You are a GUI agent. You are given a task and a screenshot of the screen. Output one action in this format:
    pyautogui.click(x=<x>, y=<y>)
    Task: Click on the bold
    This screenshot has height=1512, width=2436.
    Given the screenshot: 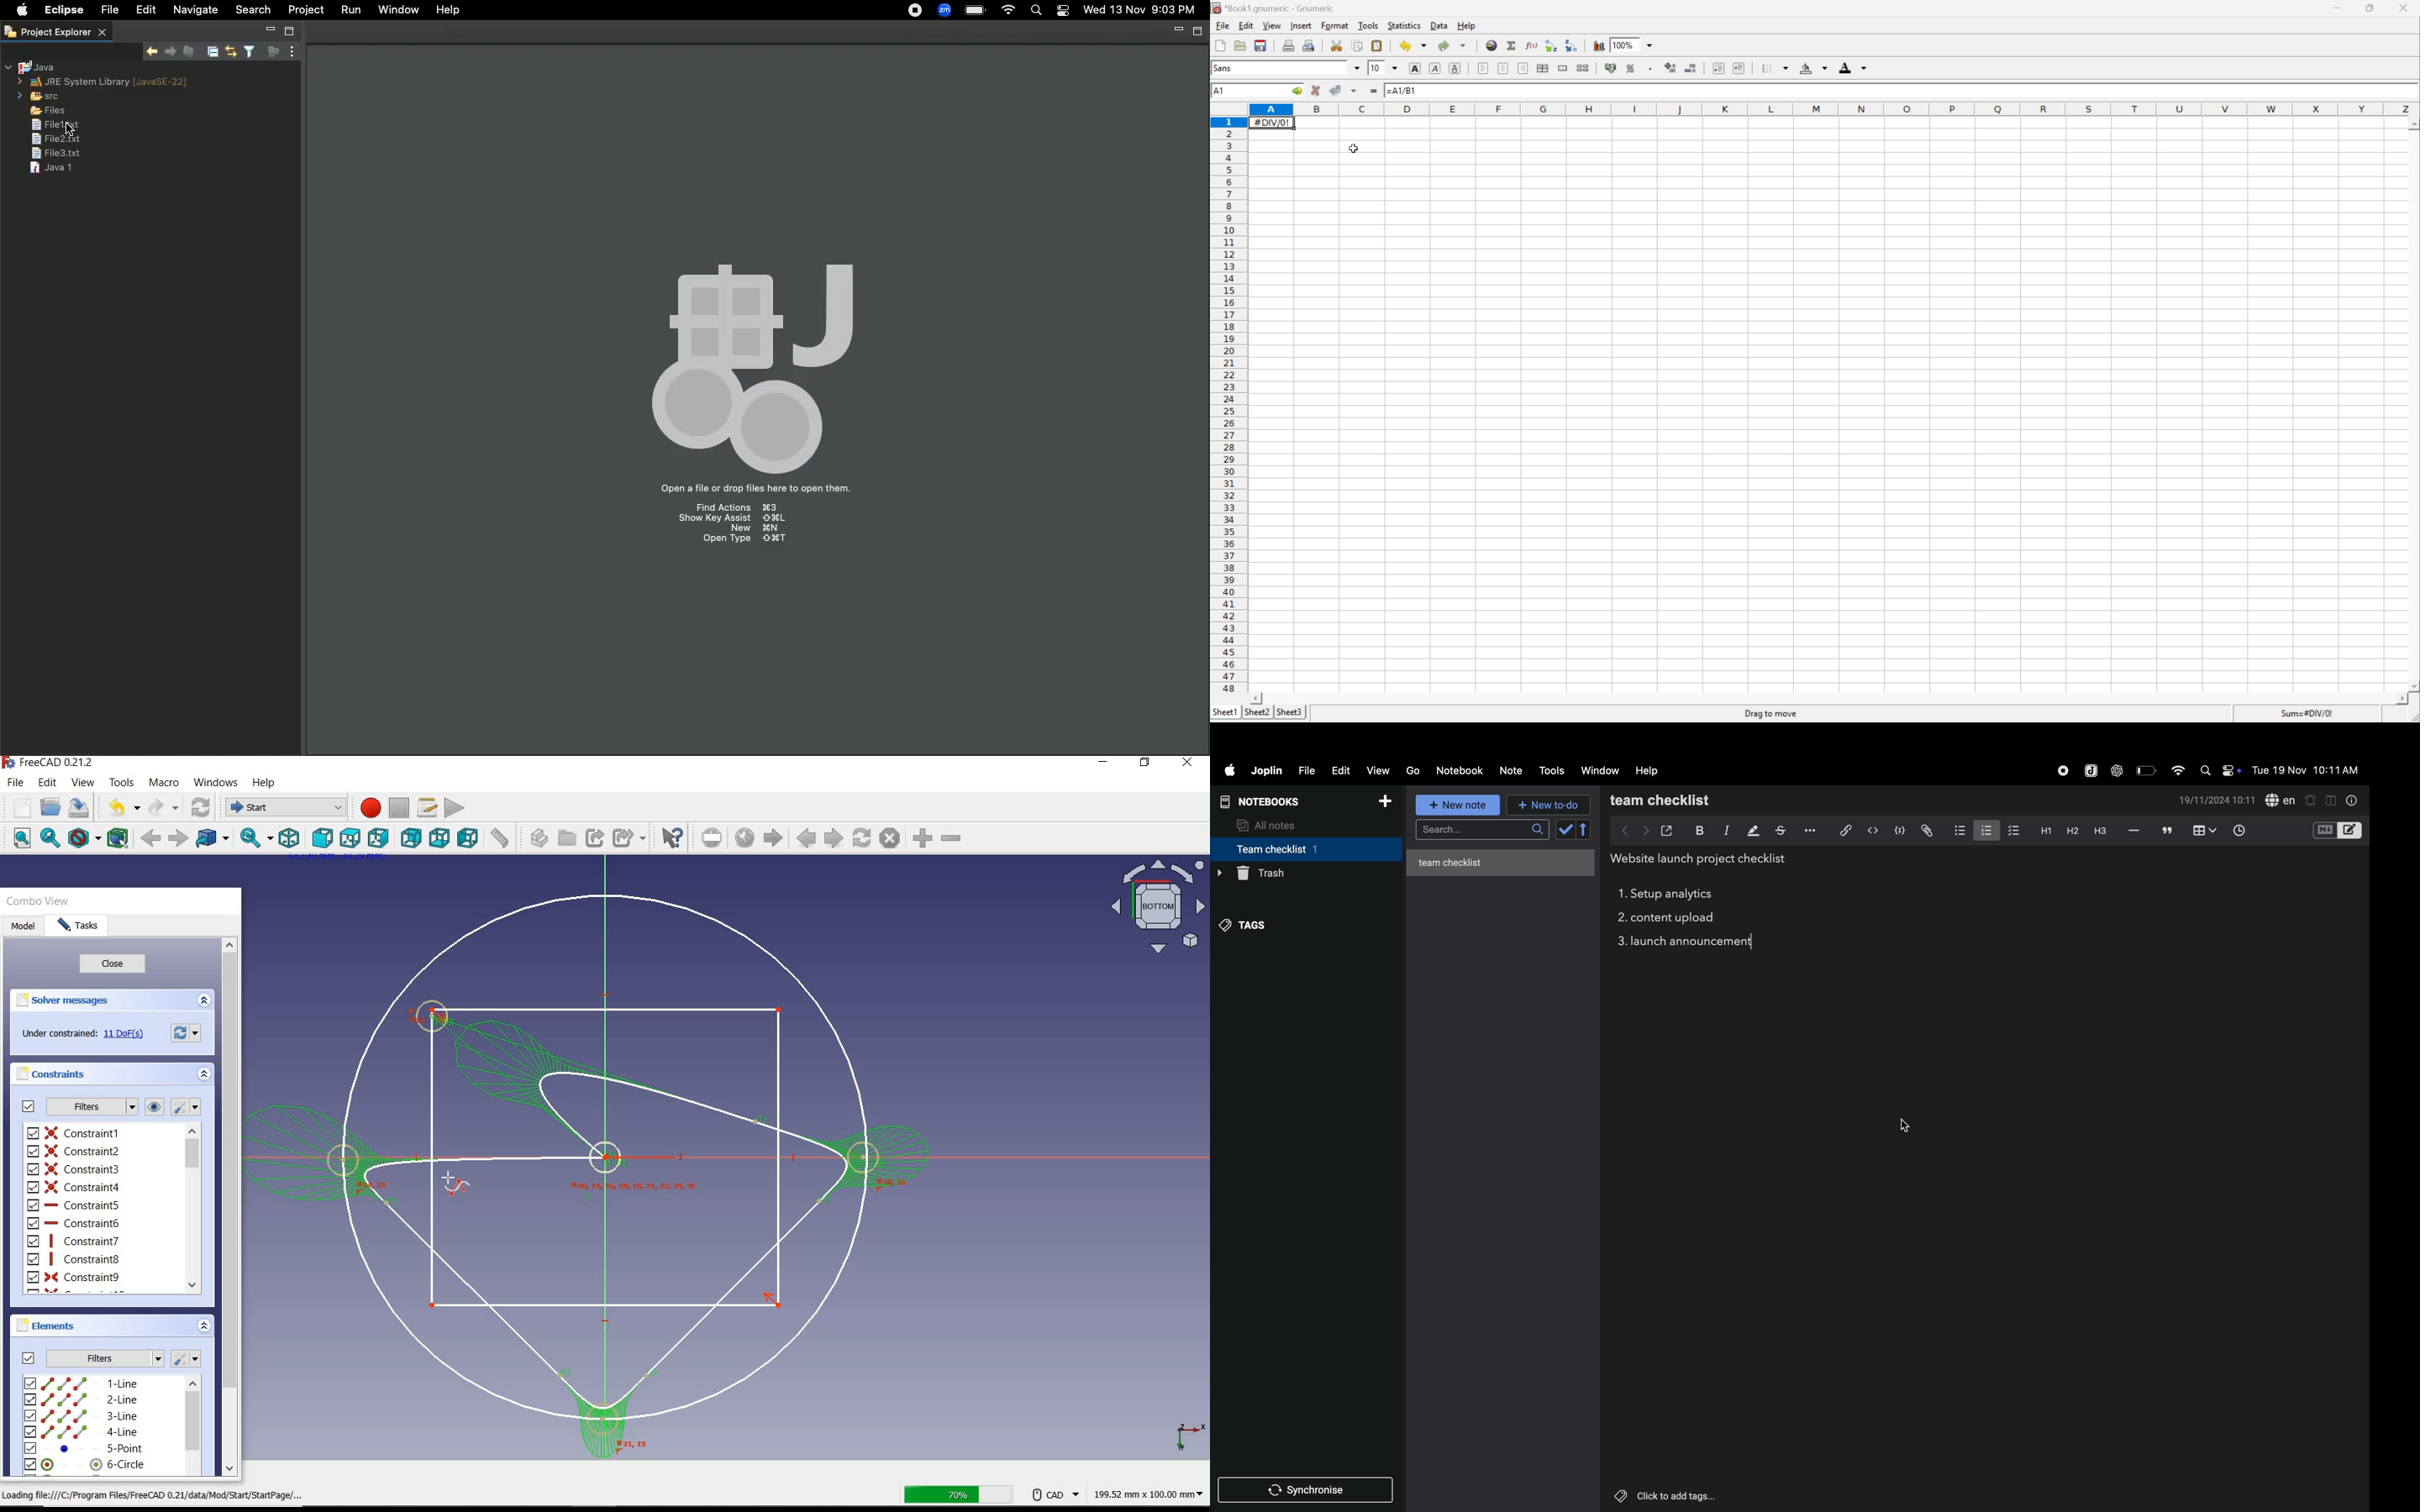 What is the action you would take?
    pyautogui.click(x=1698, y=830)
    